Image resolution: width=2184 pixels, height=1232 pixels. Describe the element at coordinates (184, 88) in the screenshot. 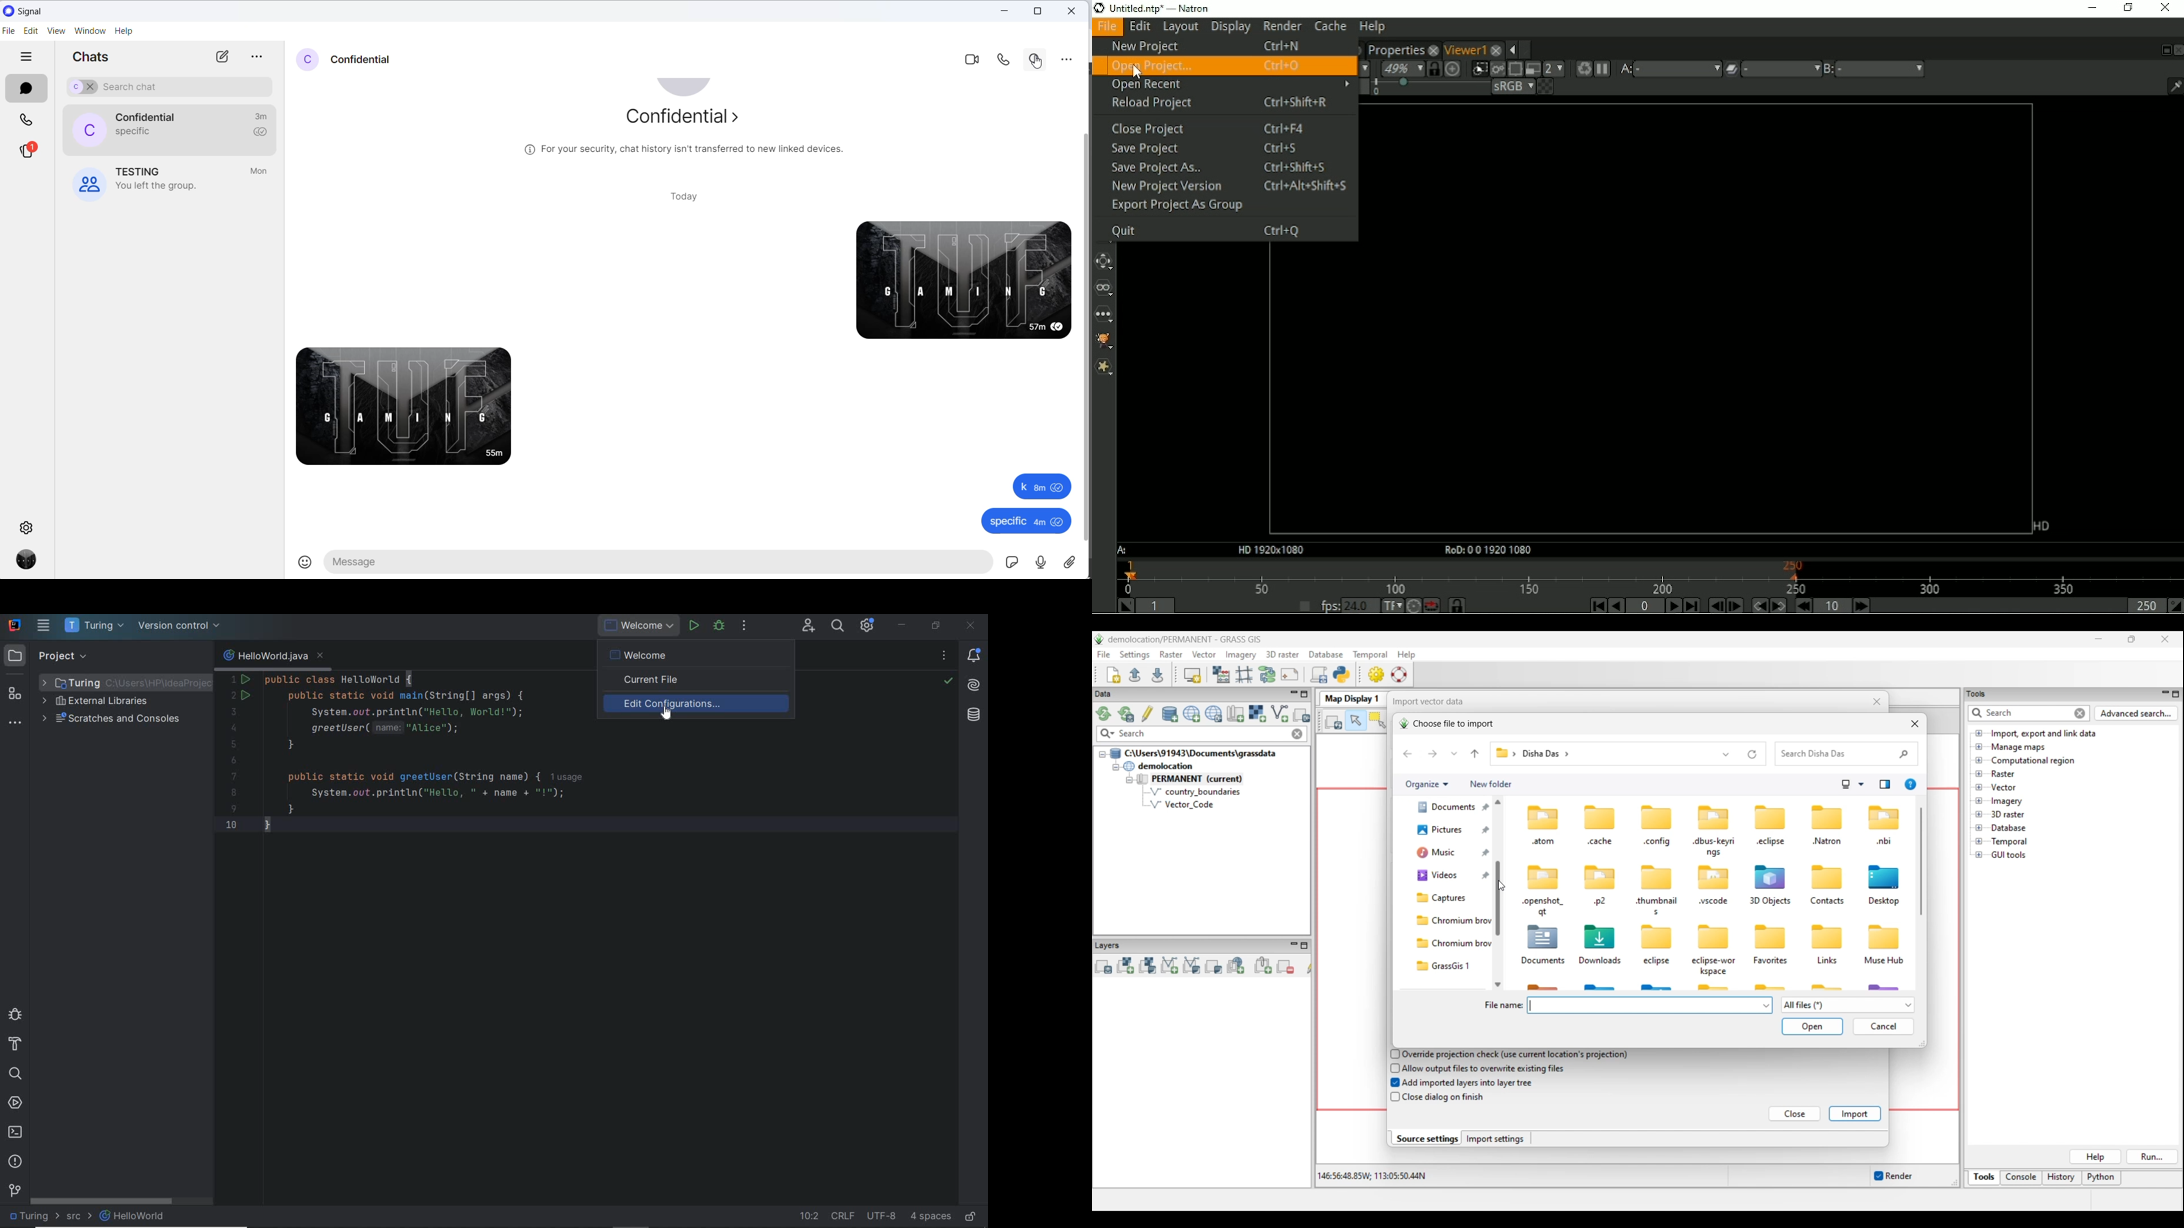

I see `search chat` at that location.